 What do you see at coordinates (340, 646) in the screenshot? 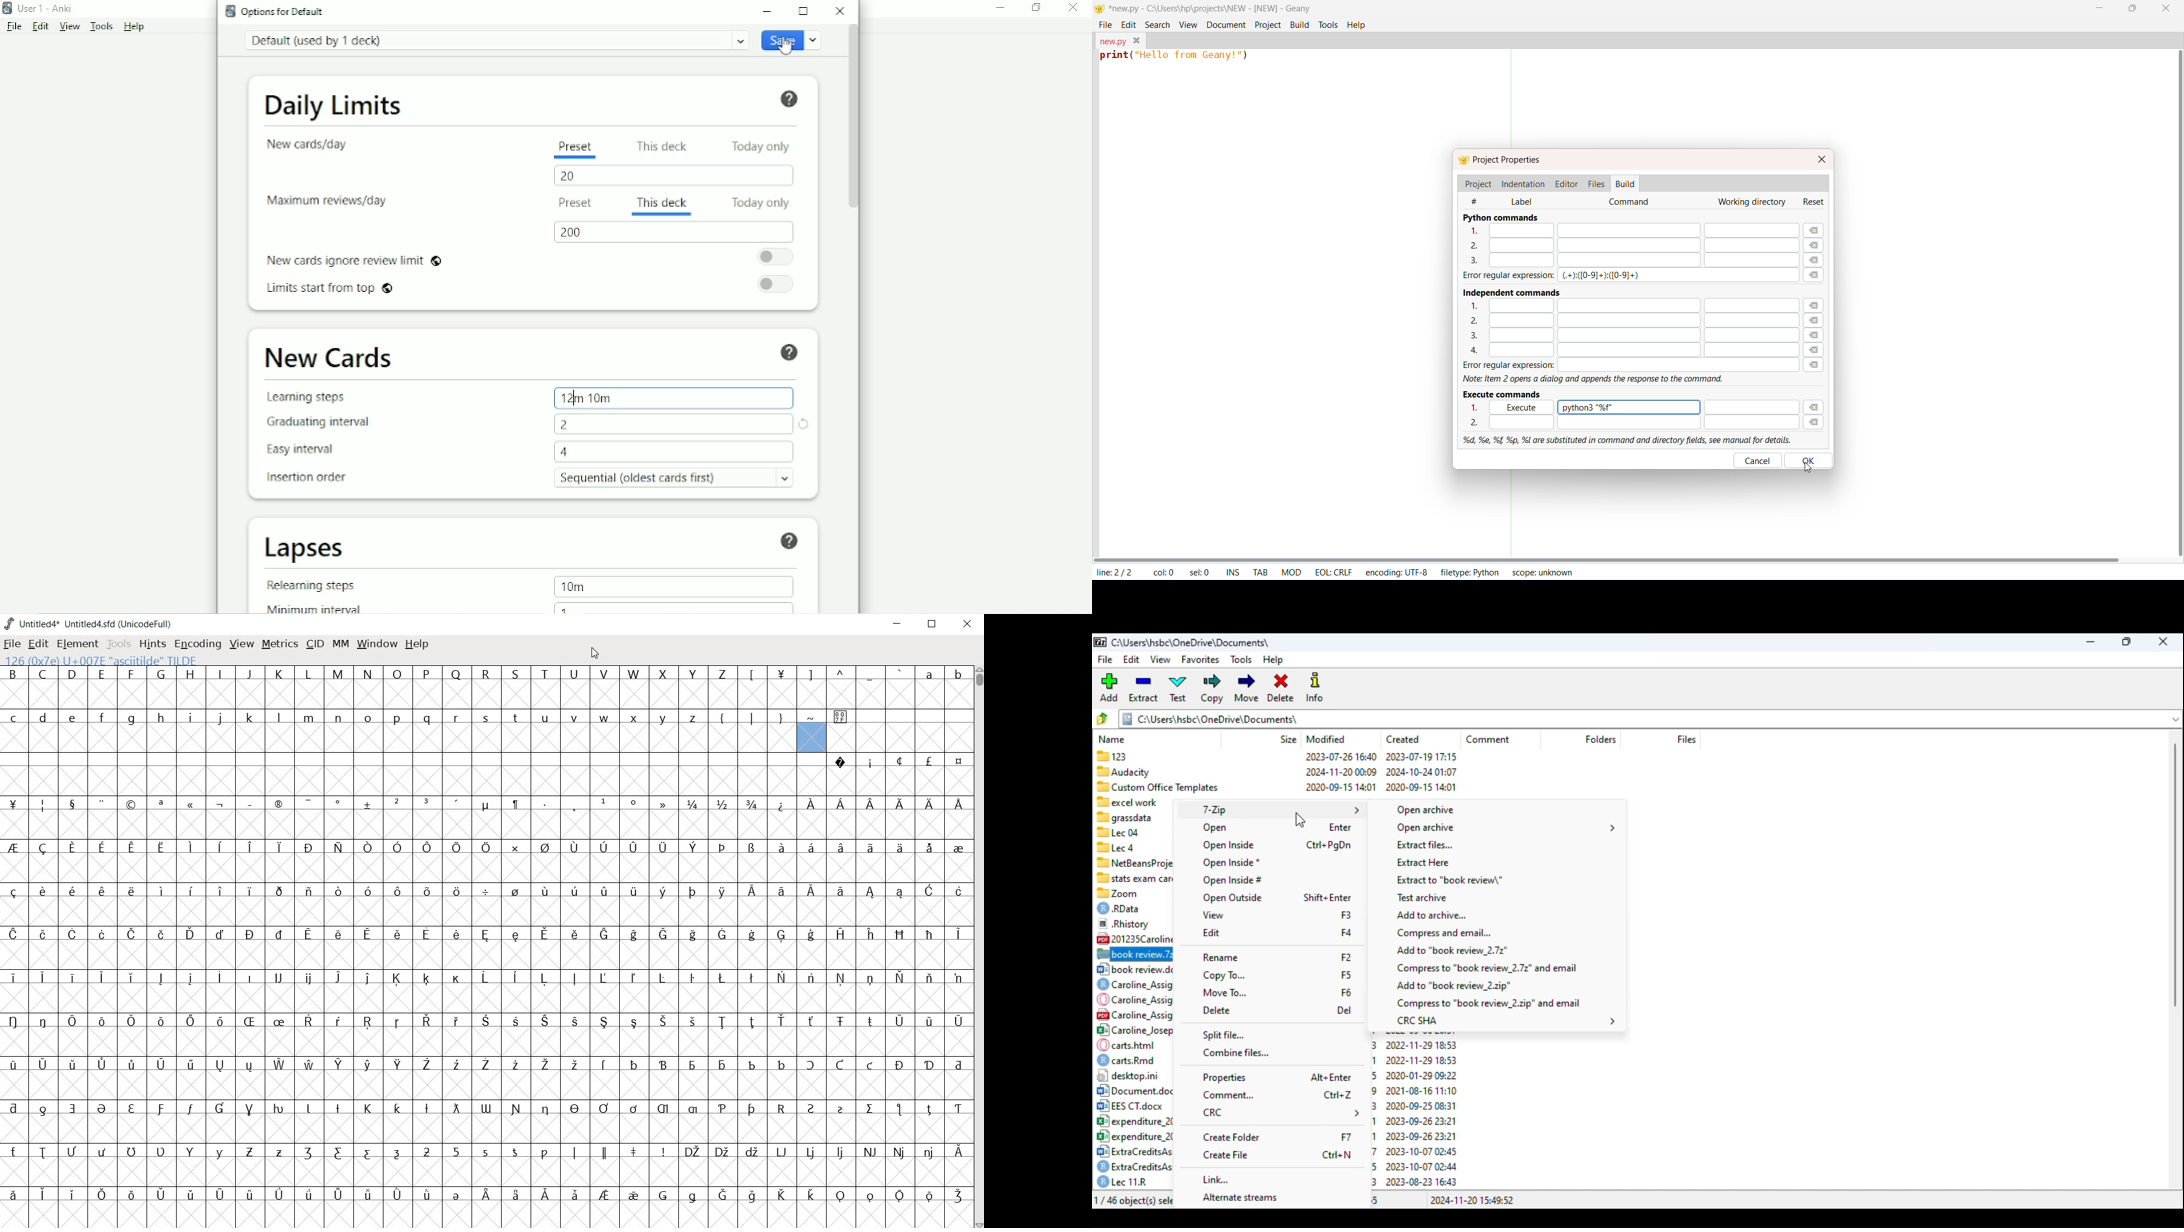
I see `MM` at bounding box center [340, 646].